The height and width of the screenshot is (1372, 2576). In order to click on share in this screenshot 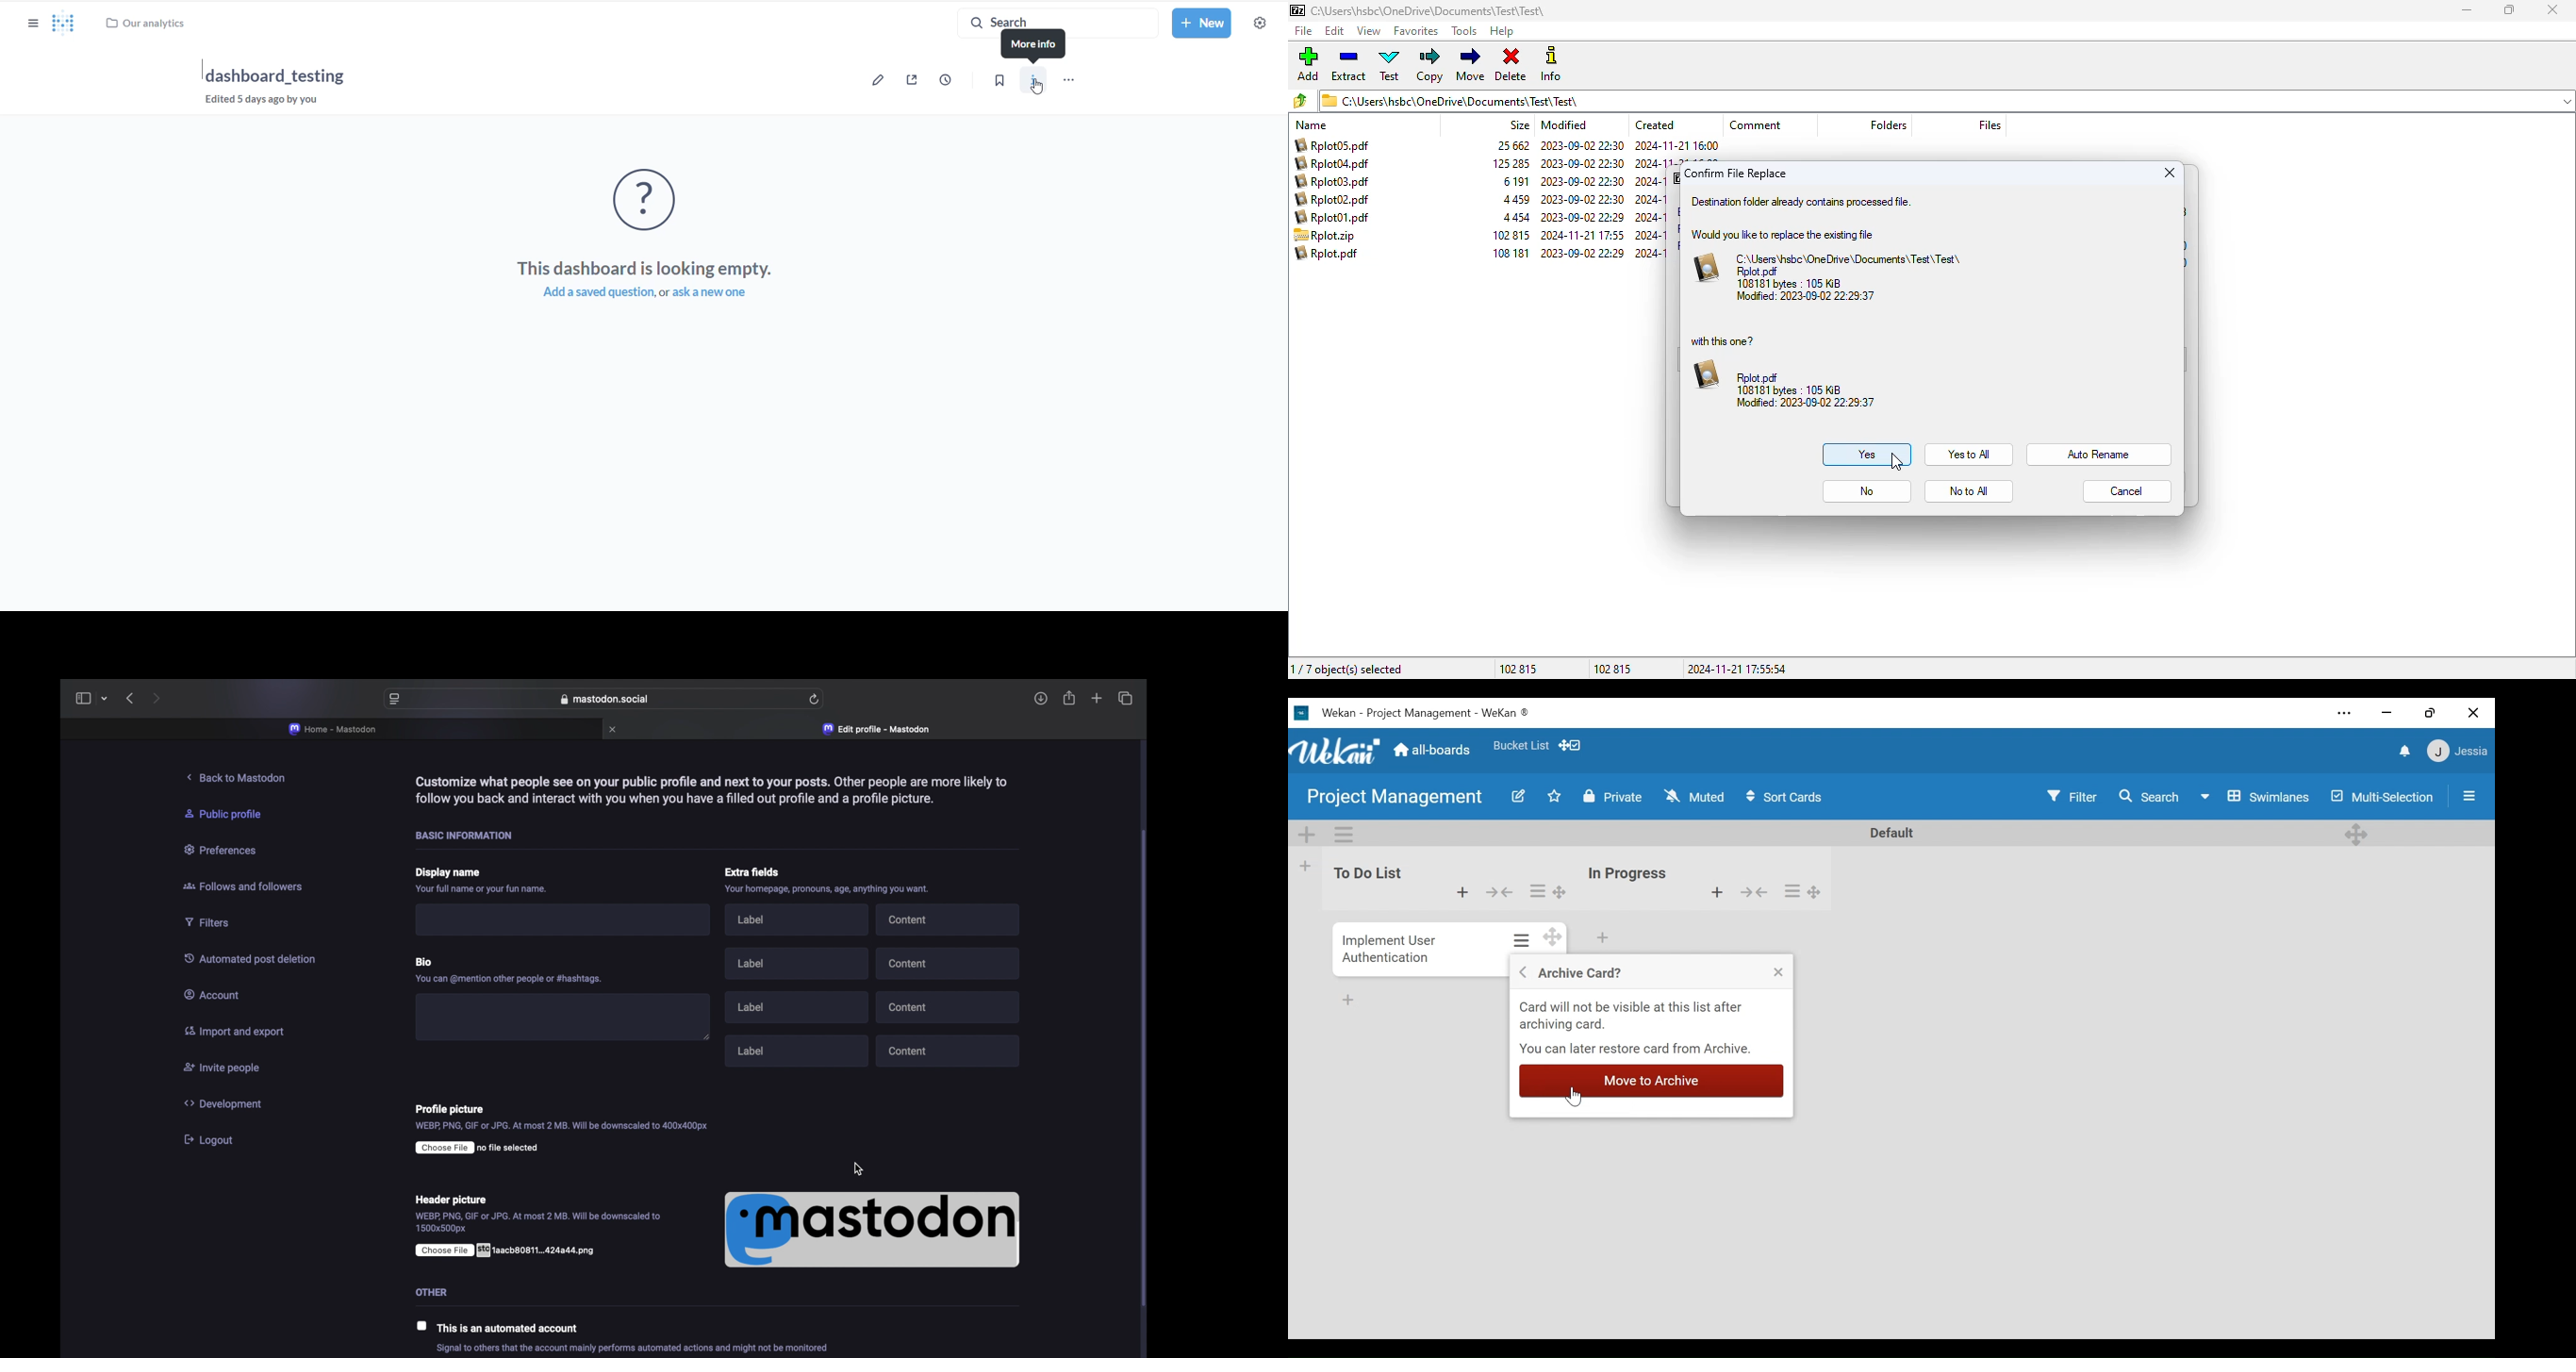, I will do `click(1070, 698)`.